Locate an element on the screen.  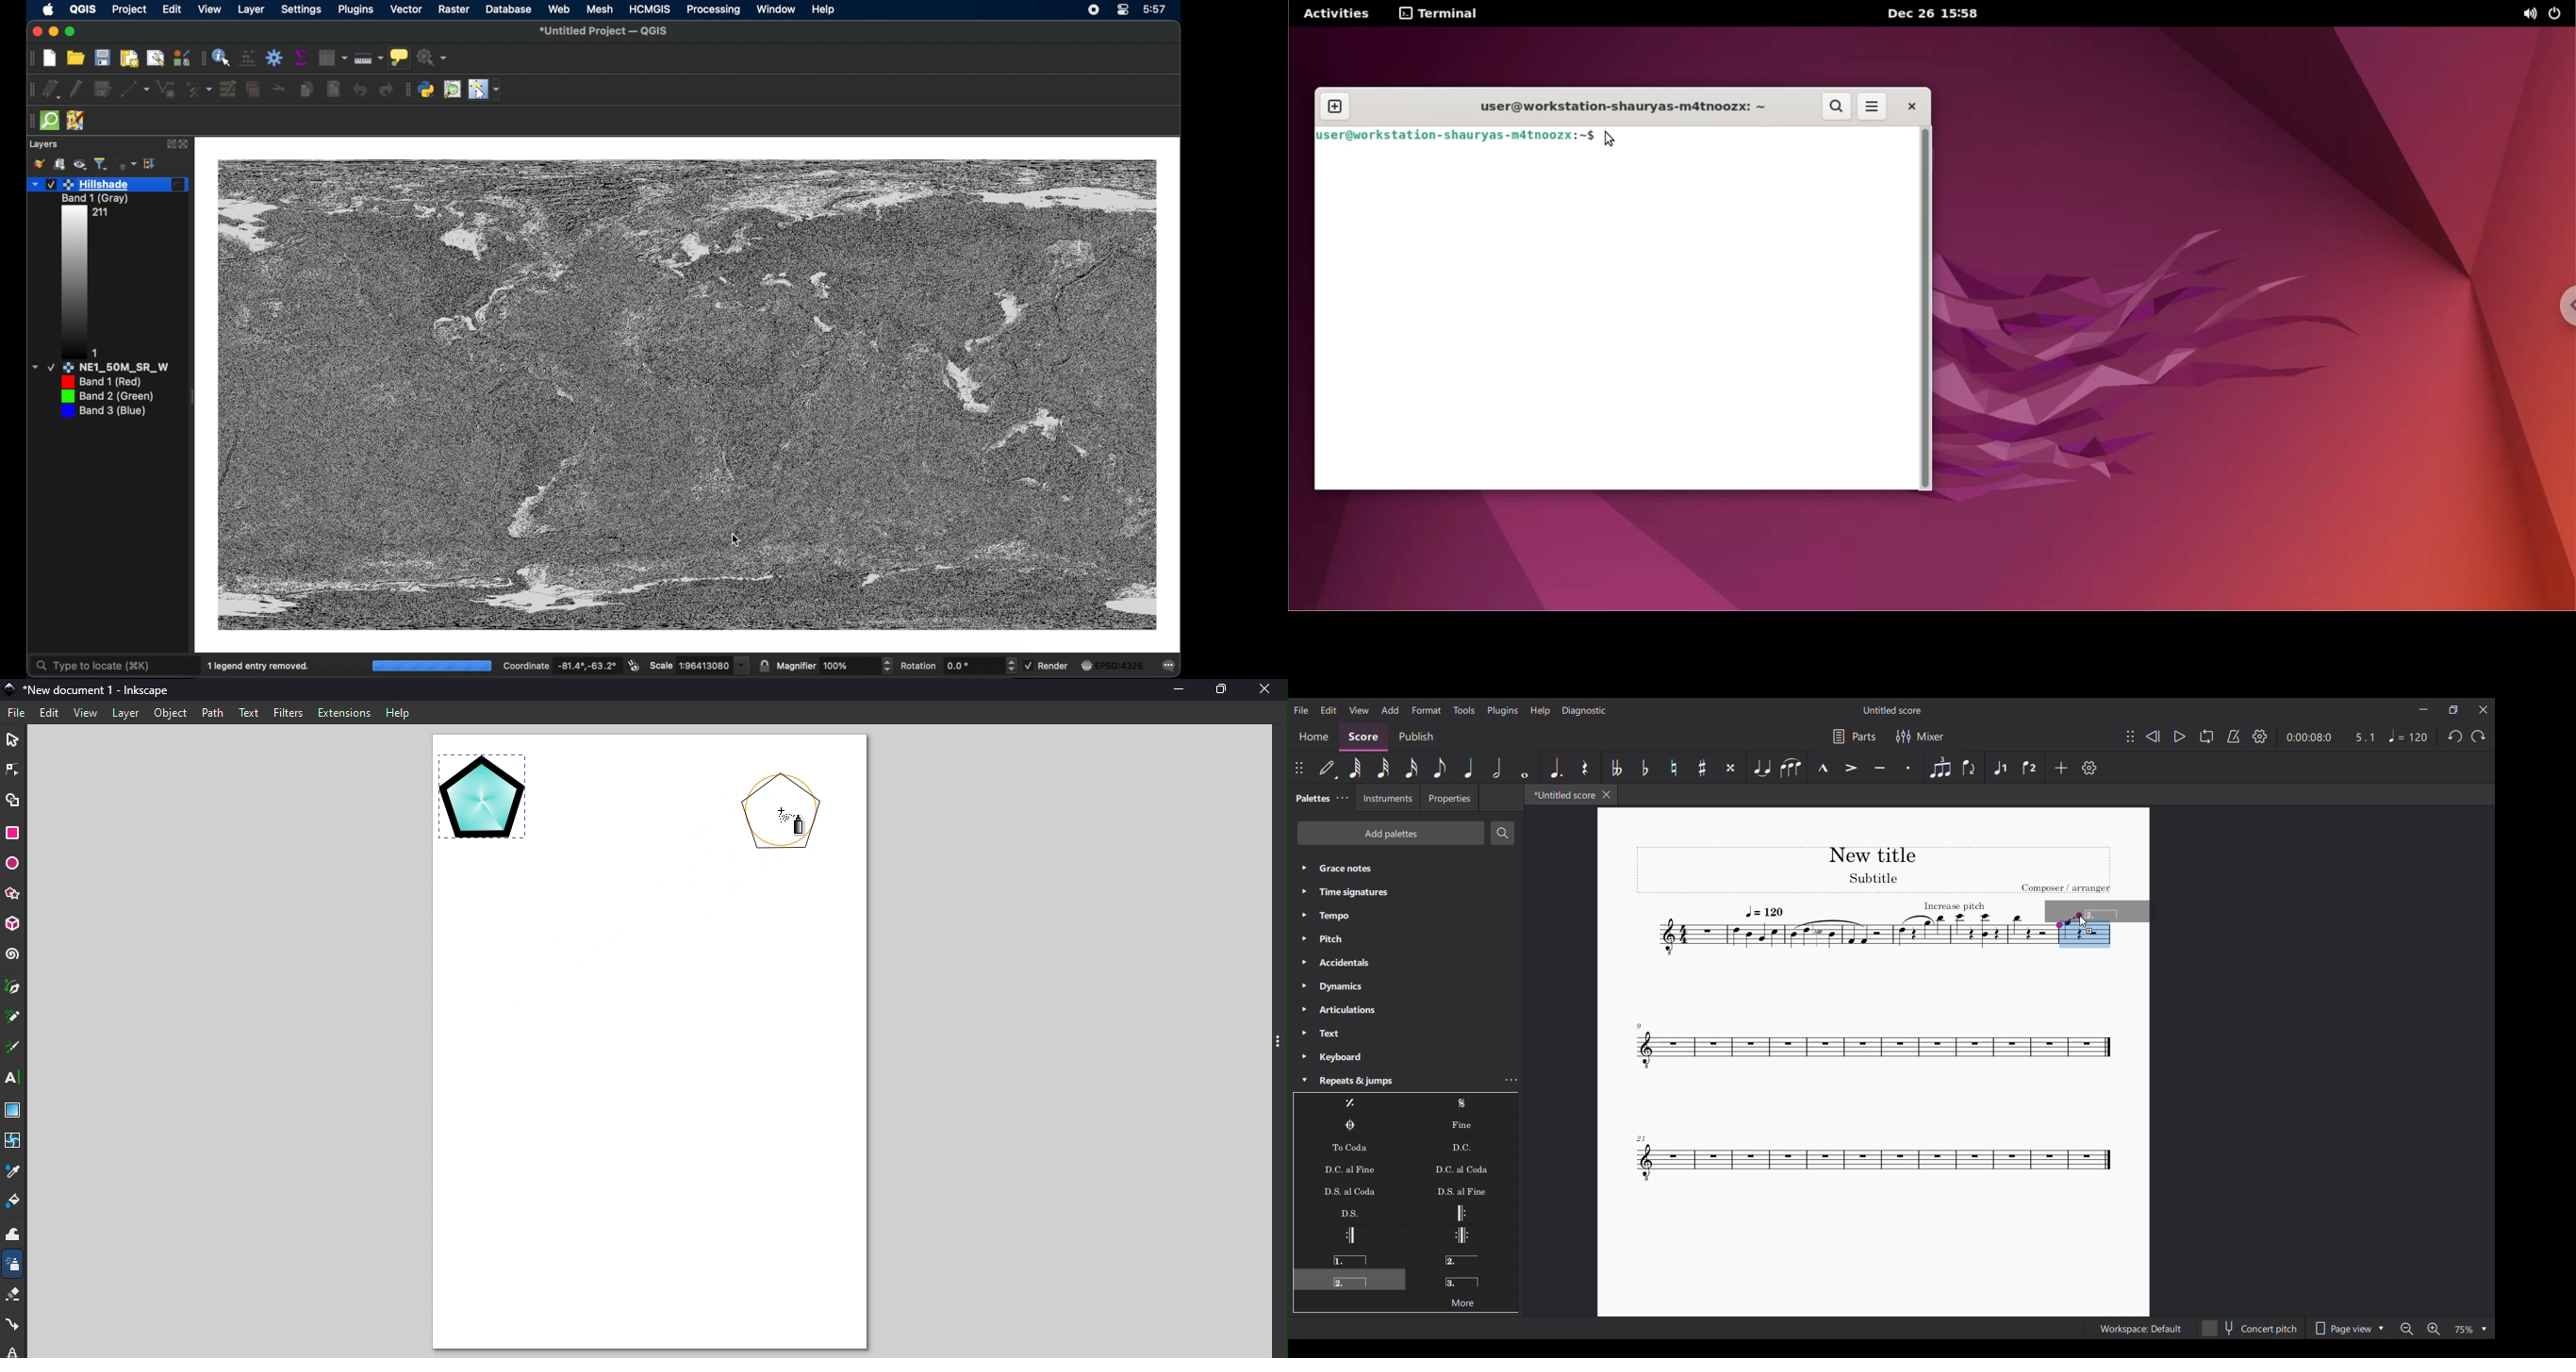
D.C. is located at coordinates (1461, 1147).